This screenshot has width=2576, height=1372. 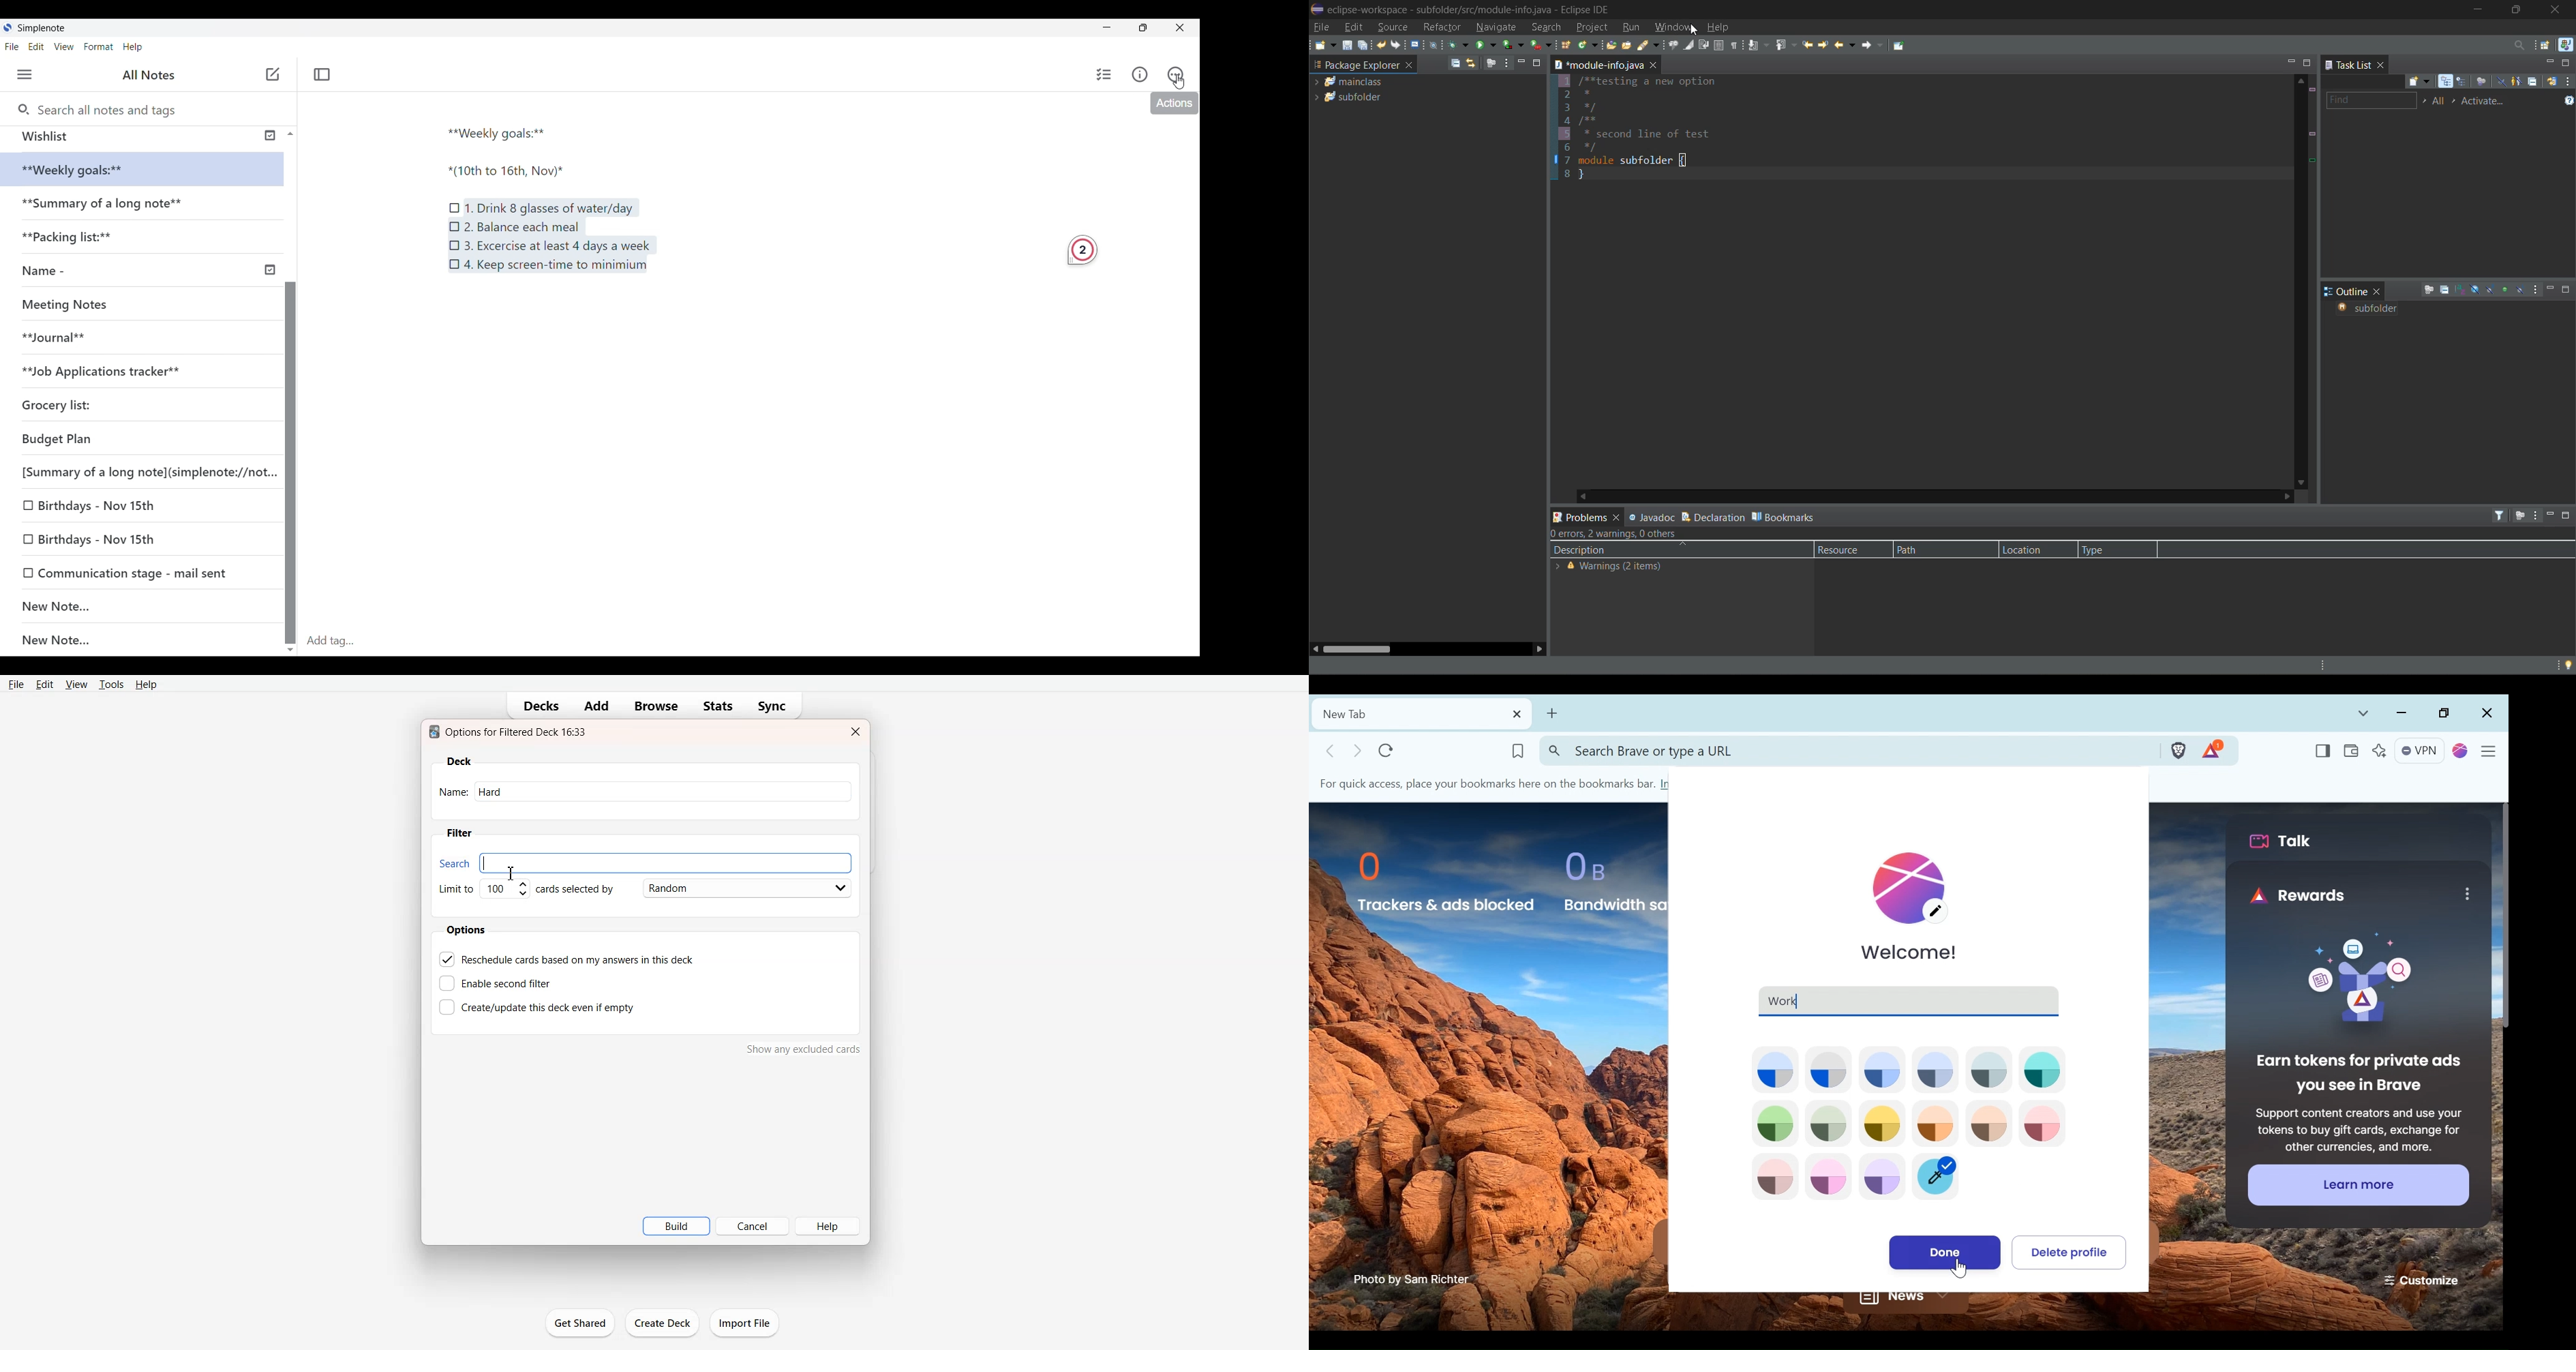 What do you see at coordinates (16, 684) in the screenshot?
I see `File` at bounding box center [16, 684].